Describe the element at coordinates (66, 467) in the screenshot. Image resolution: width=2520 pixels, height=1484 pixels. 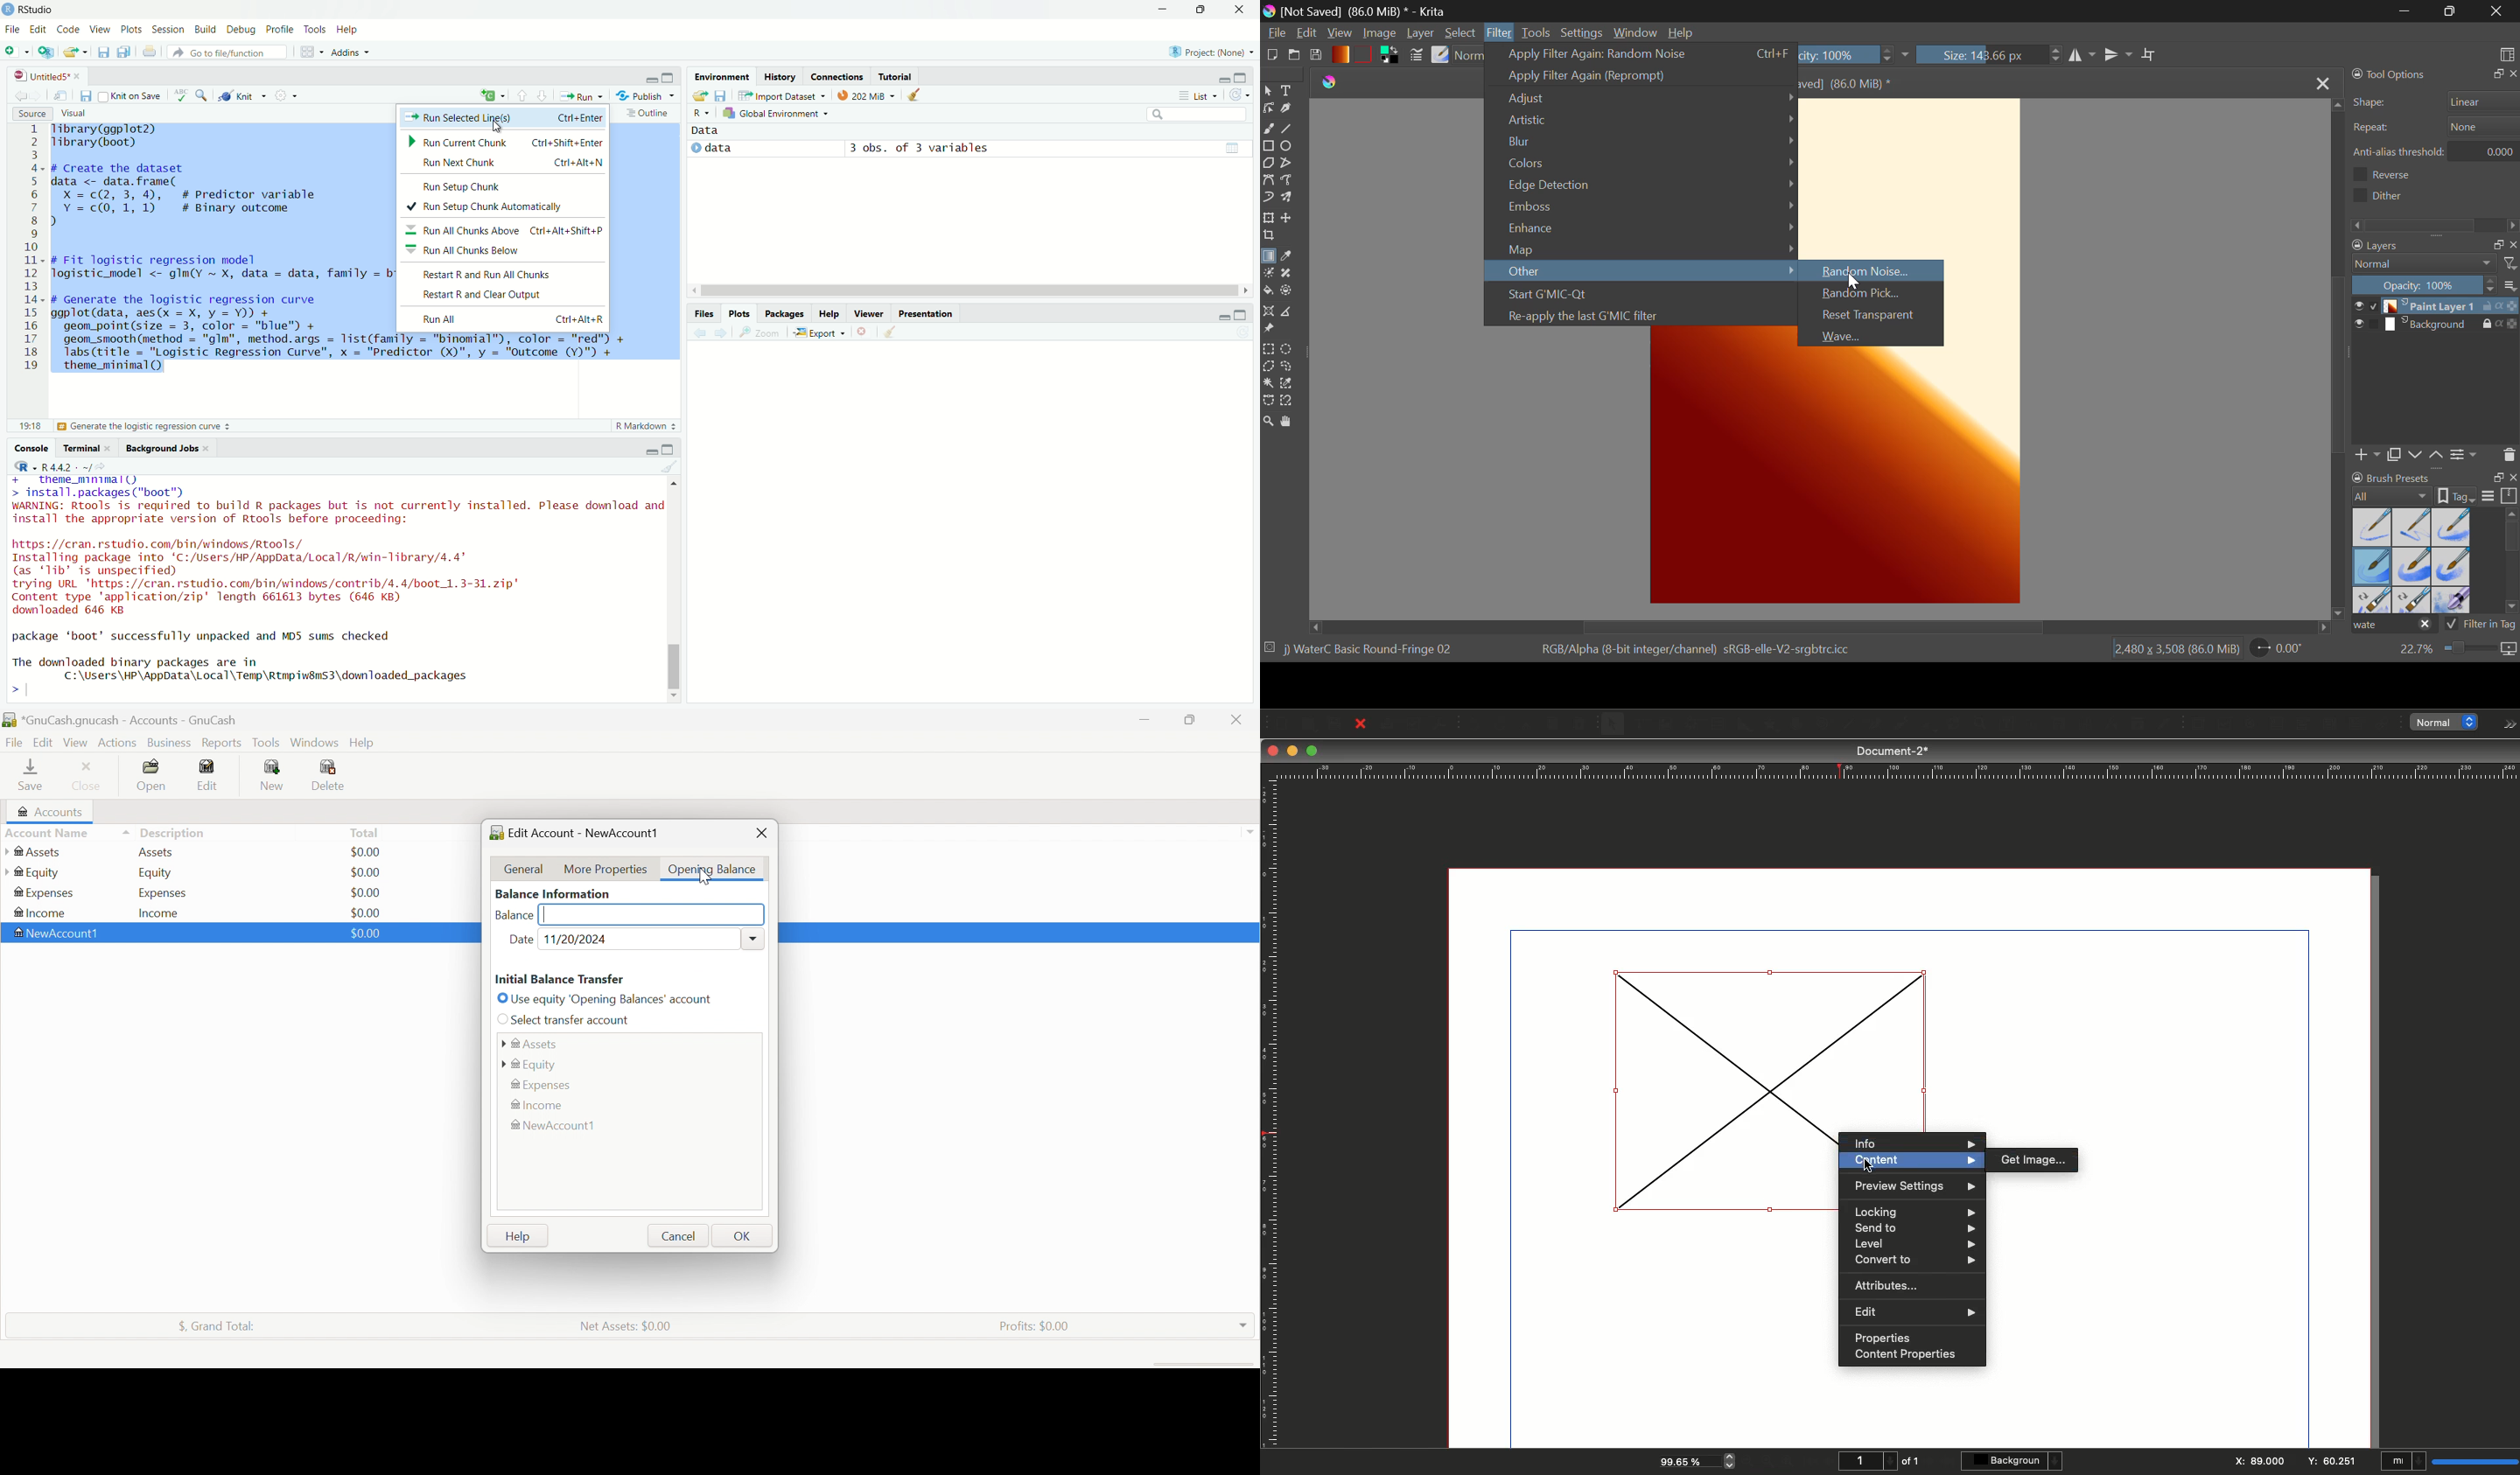
I see `R 4.4.2 . ~/` at that location.